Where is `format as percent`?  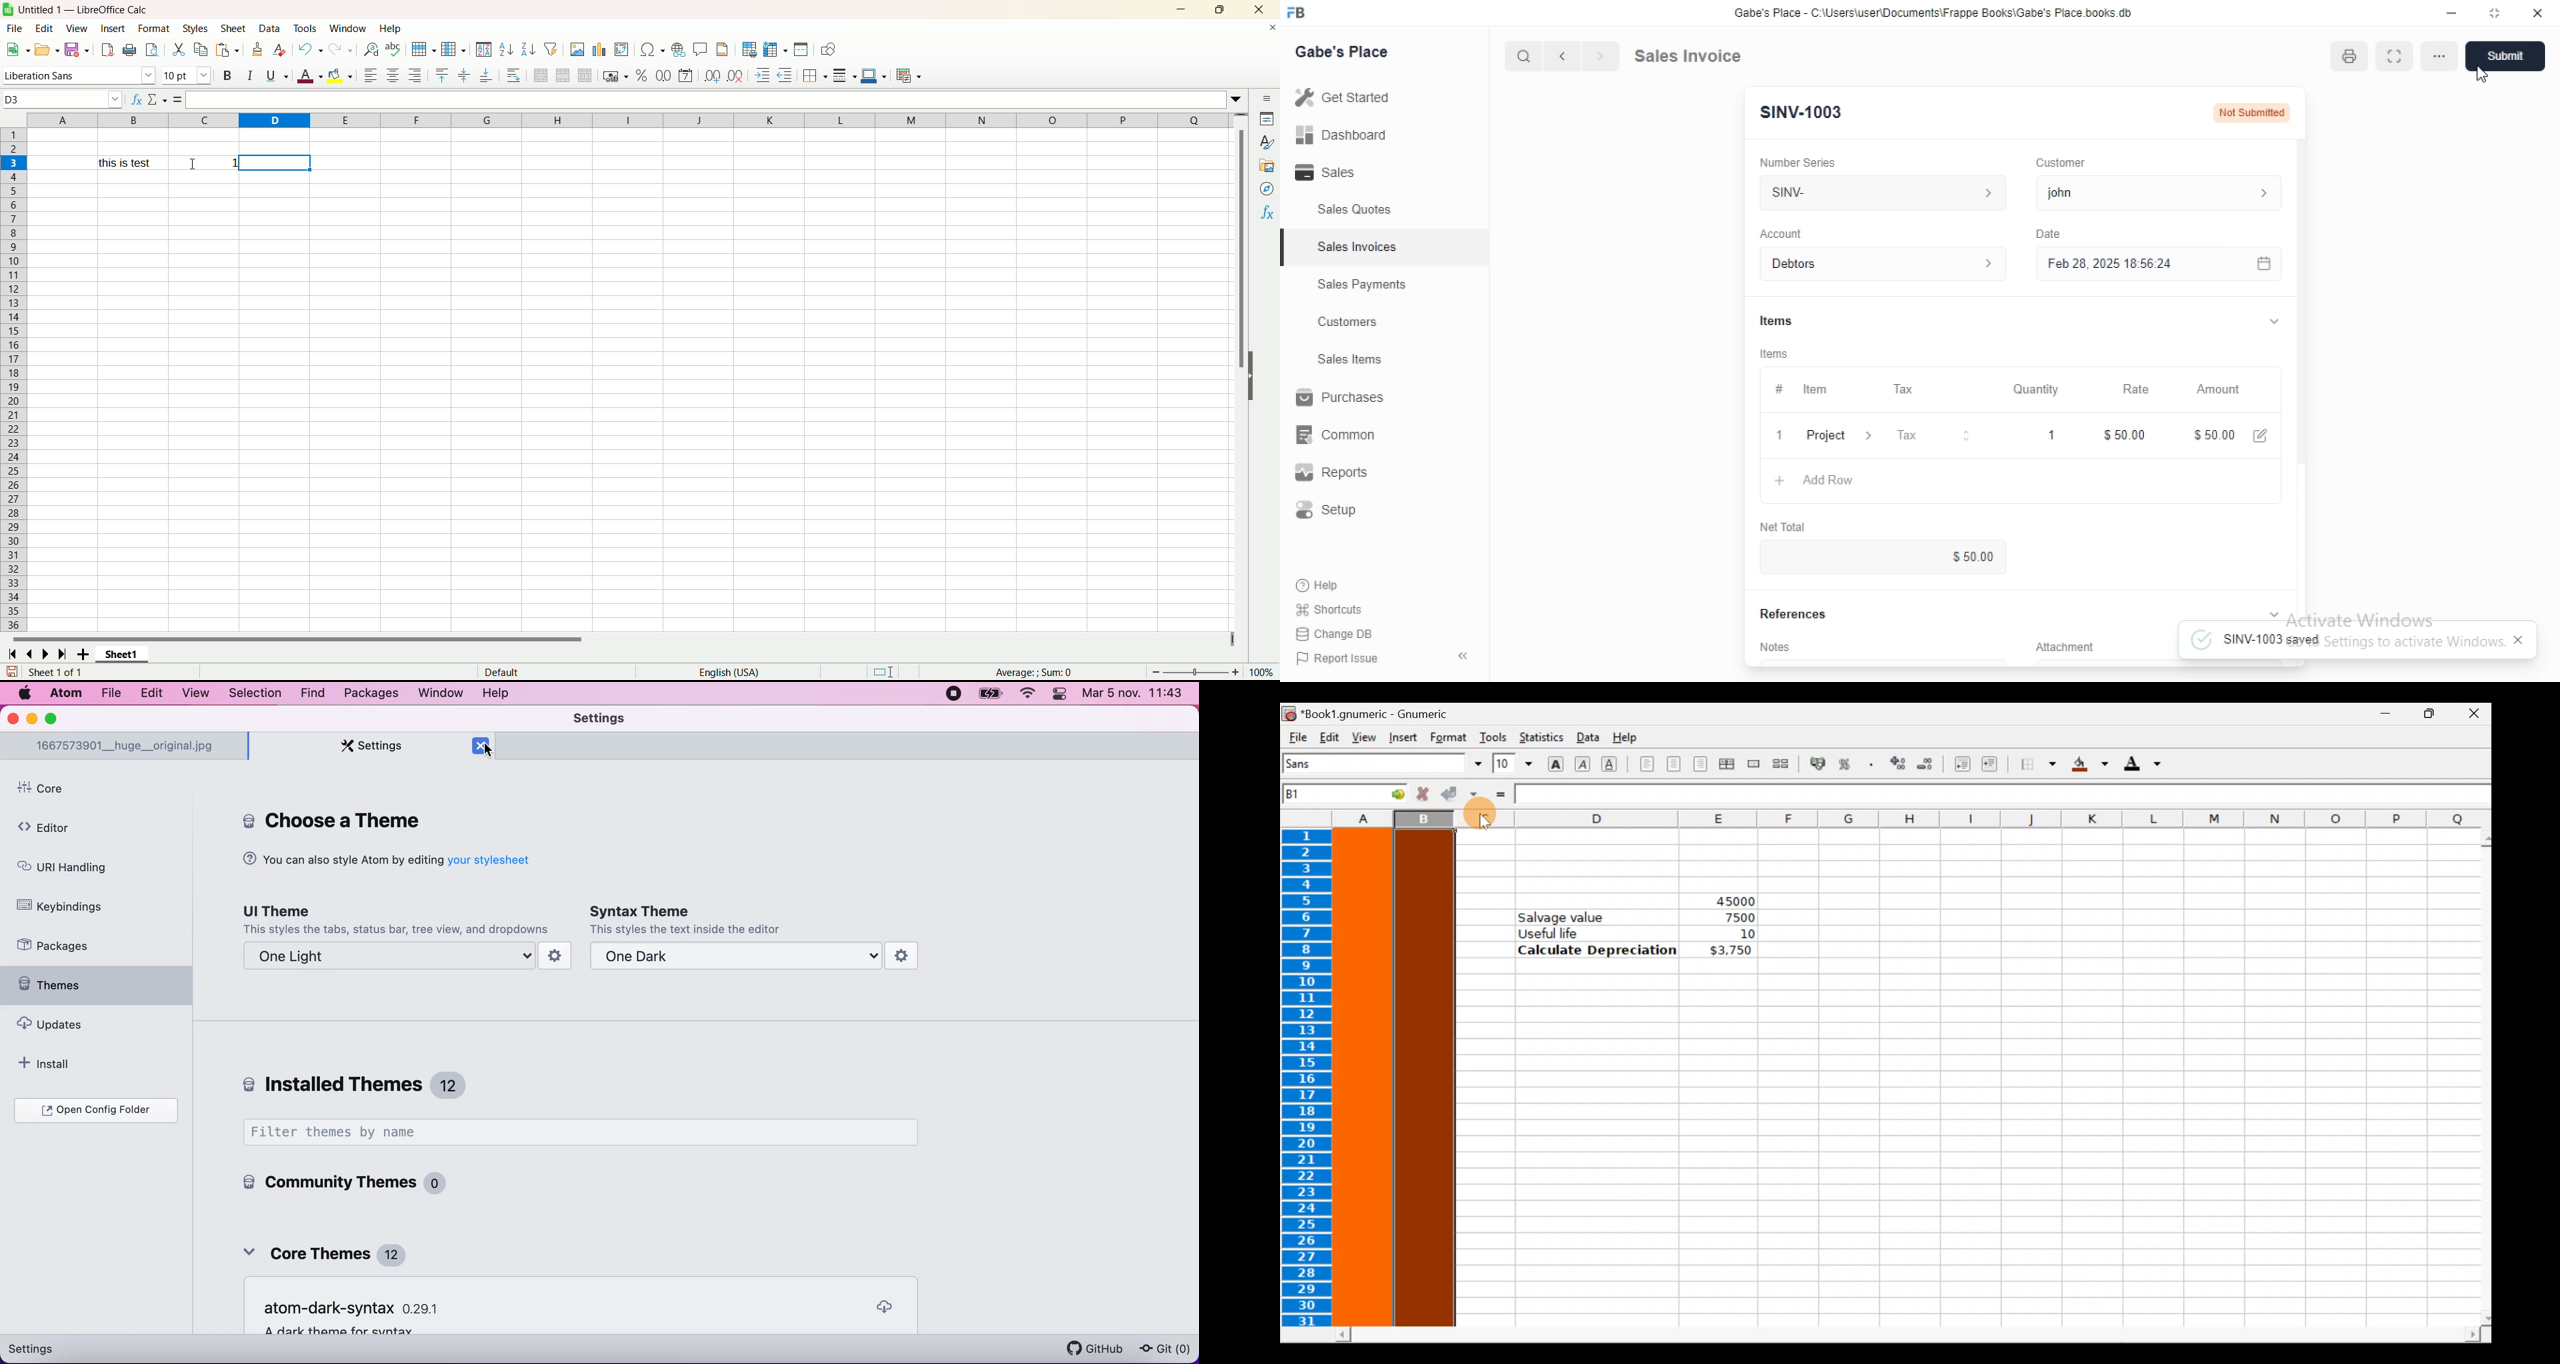 format as percent is located at coordinates (643, 74).